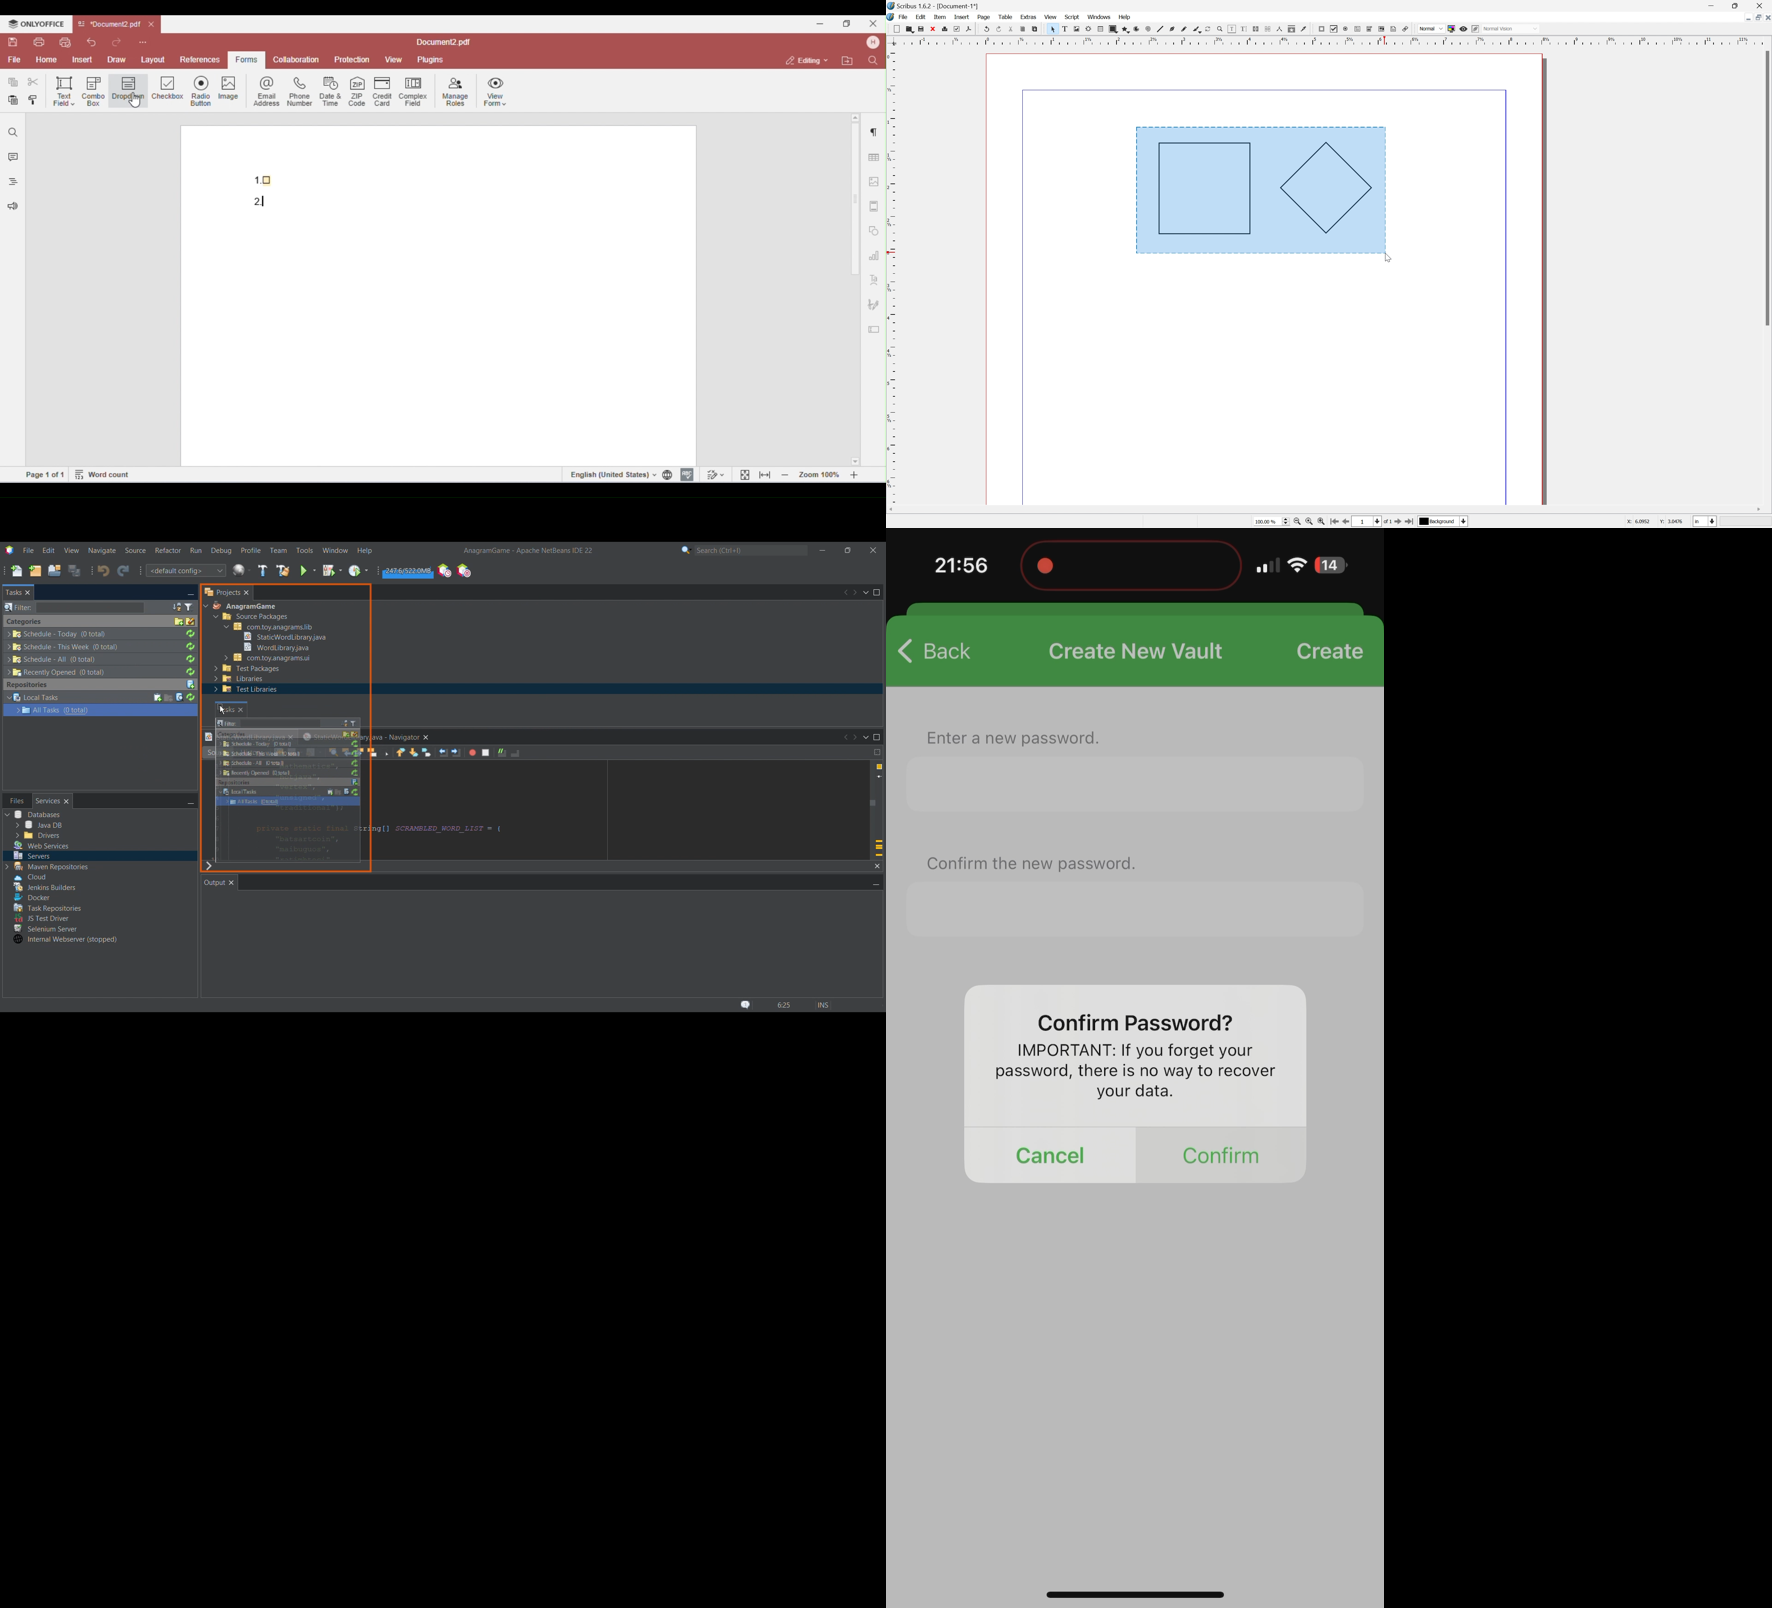  Describe the element at coordinates (375, 832) in the screenshot. I see `` at that location.